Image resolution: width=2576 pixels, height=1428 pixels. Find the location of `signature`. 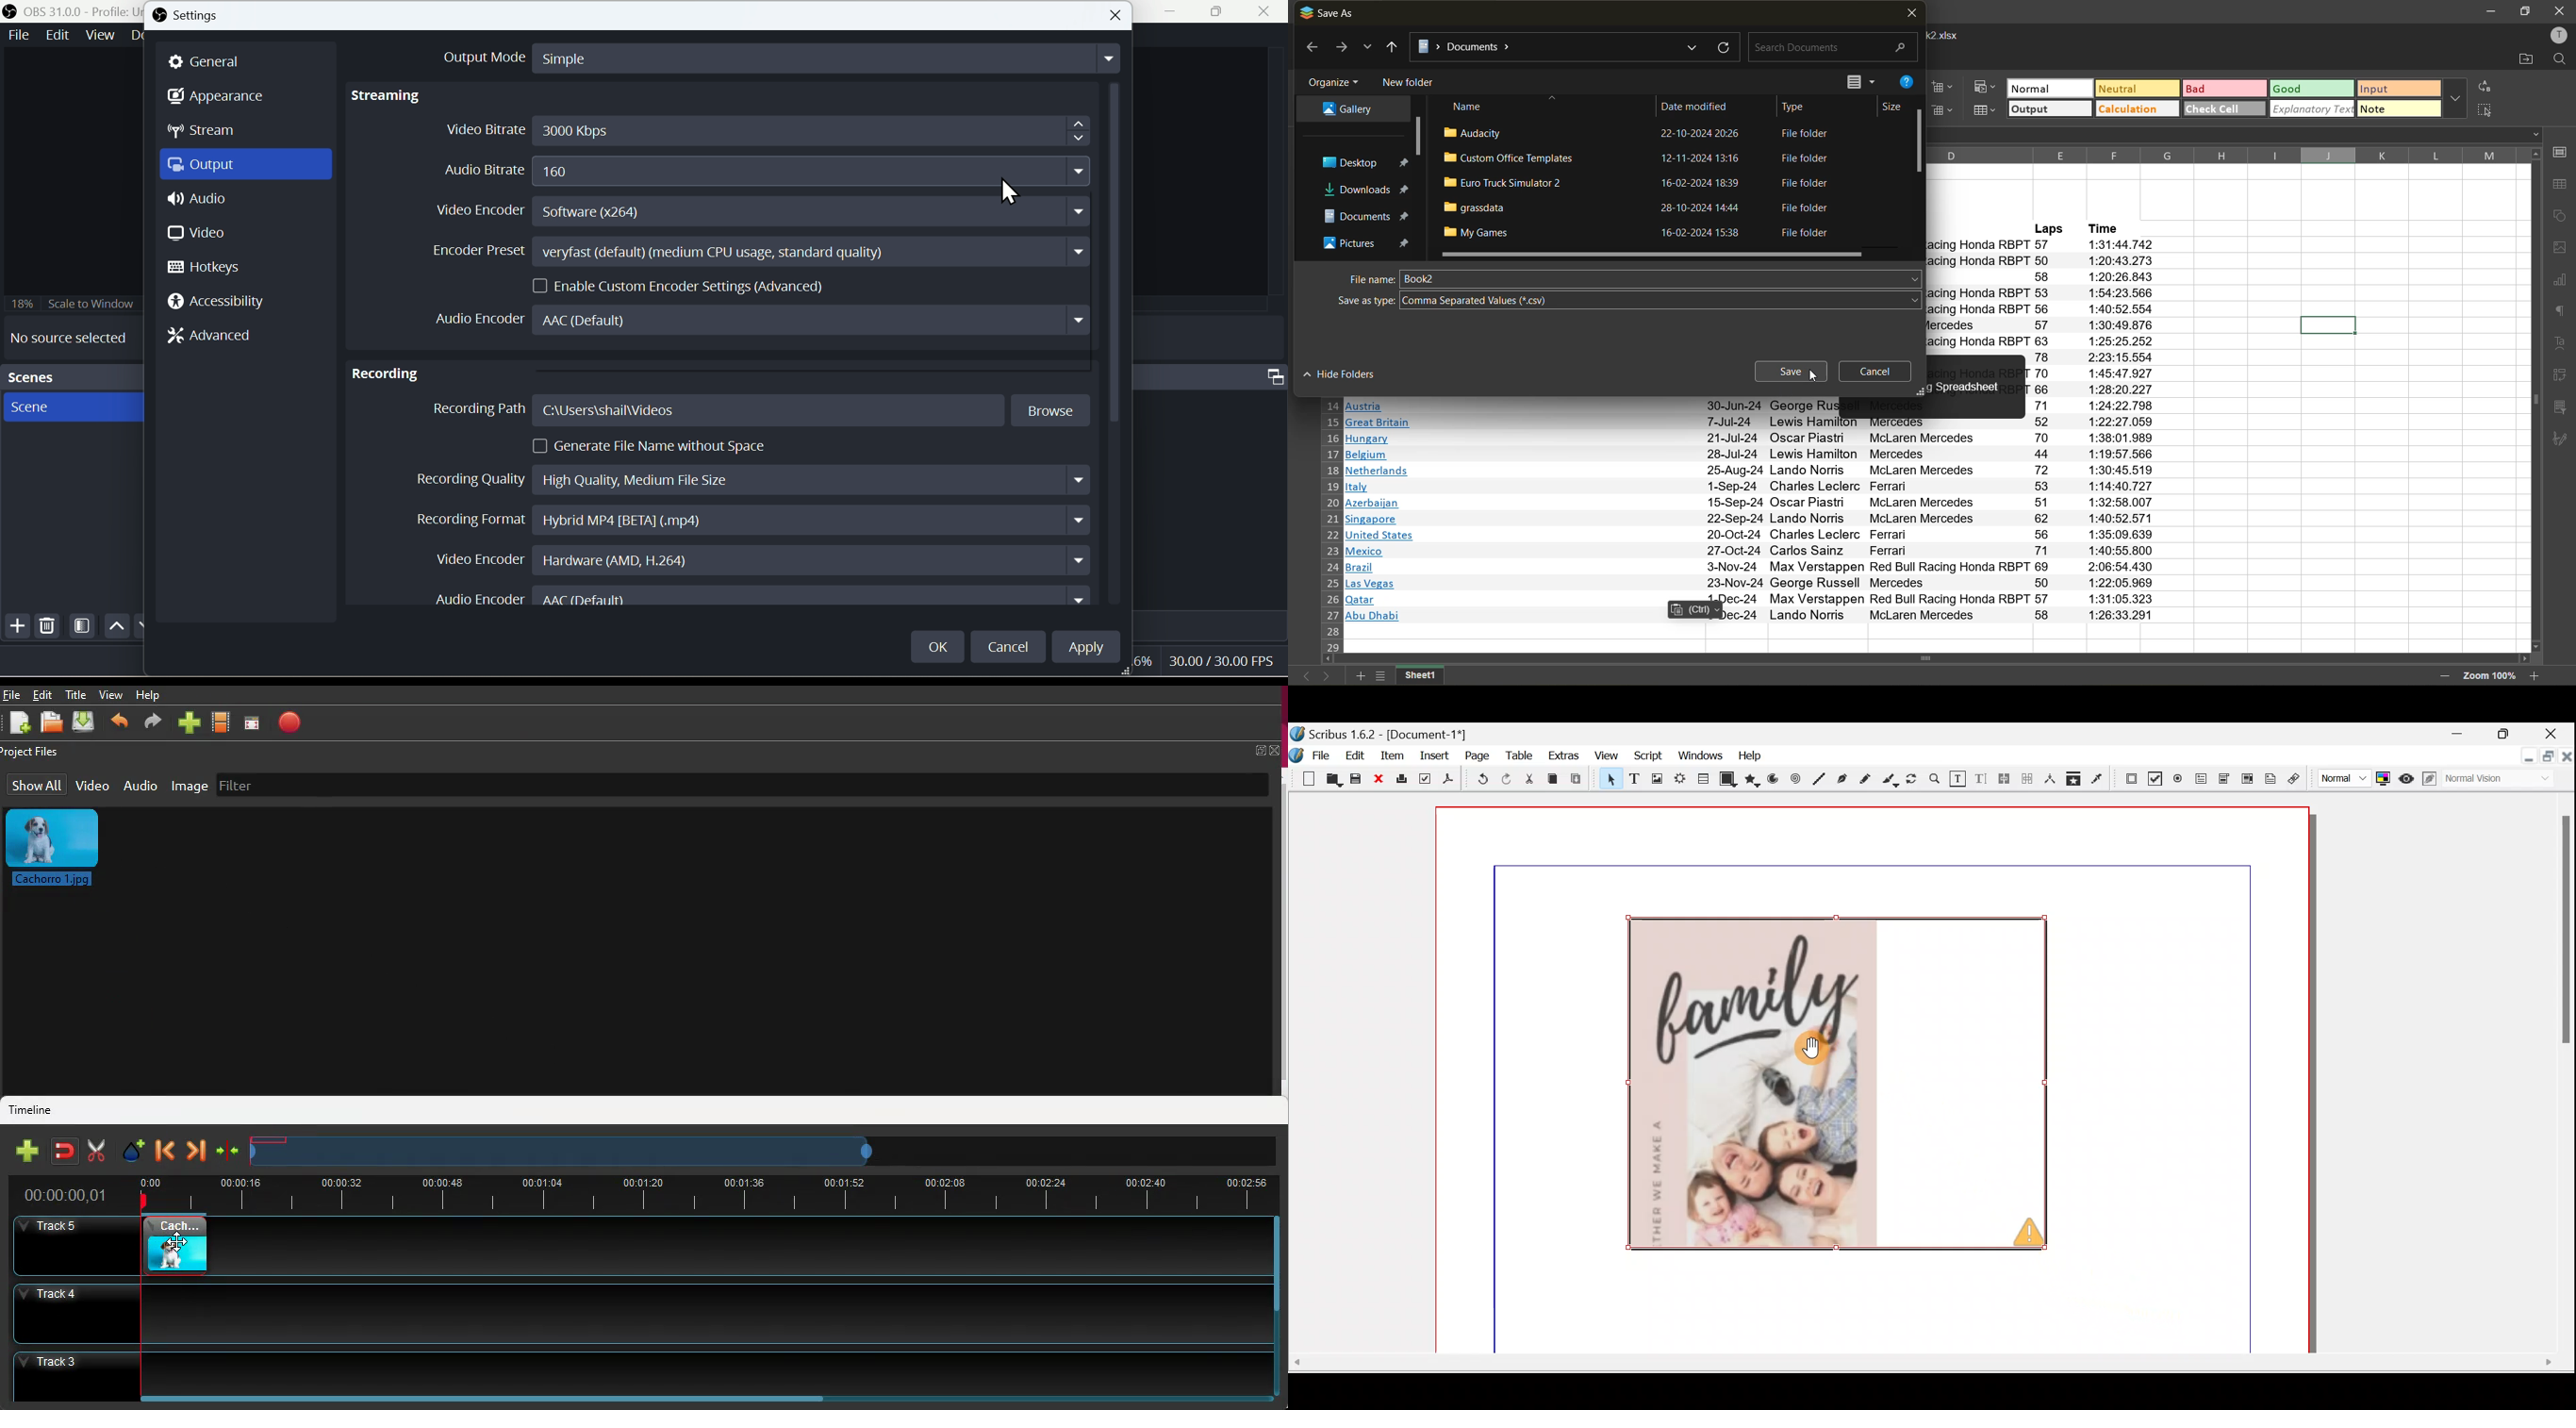

signature is located at coordinates (2563, 442).